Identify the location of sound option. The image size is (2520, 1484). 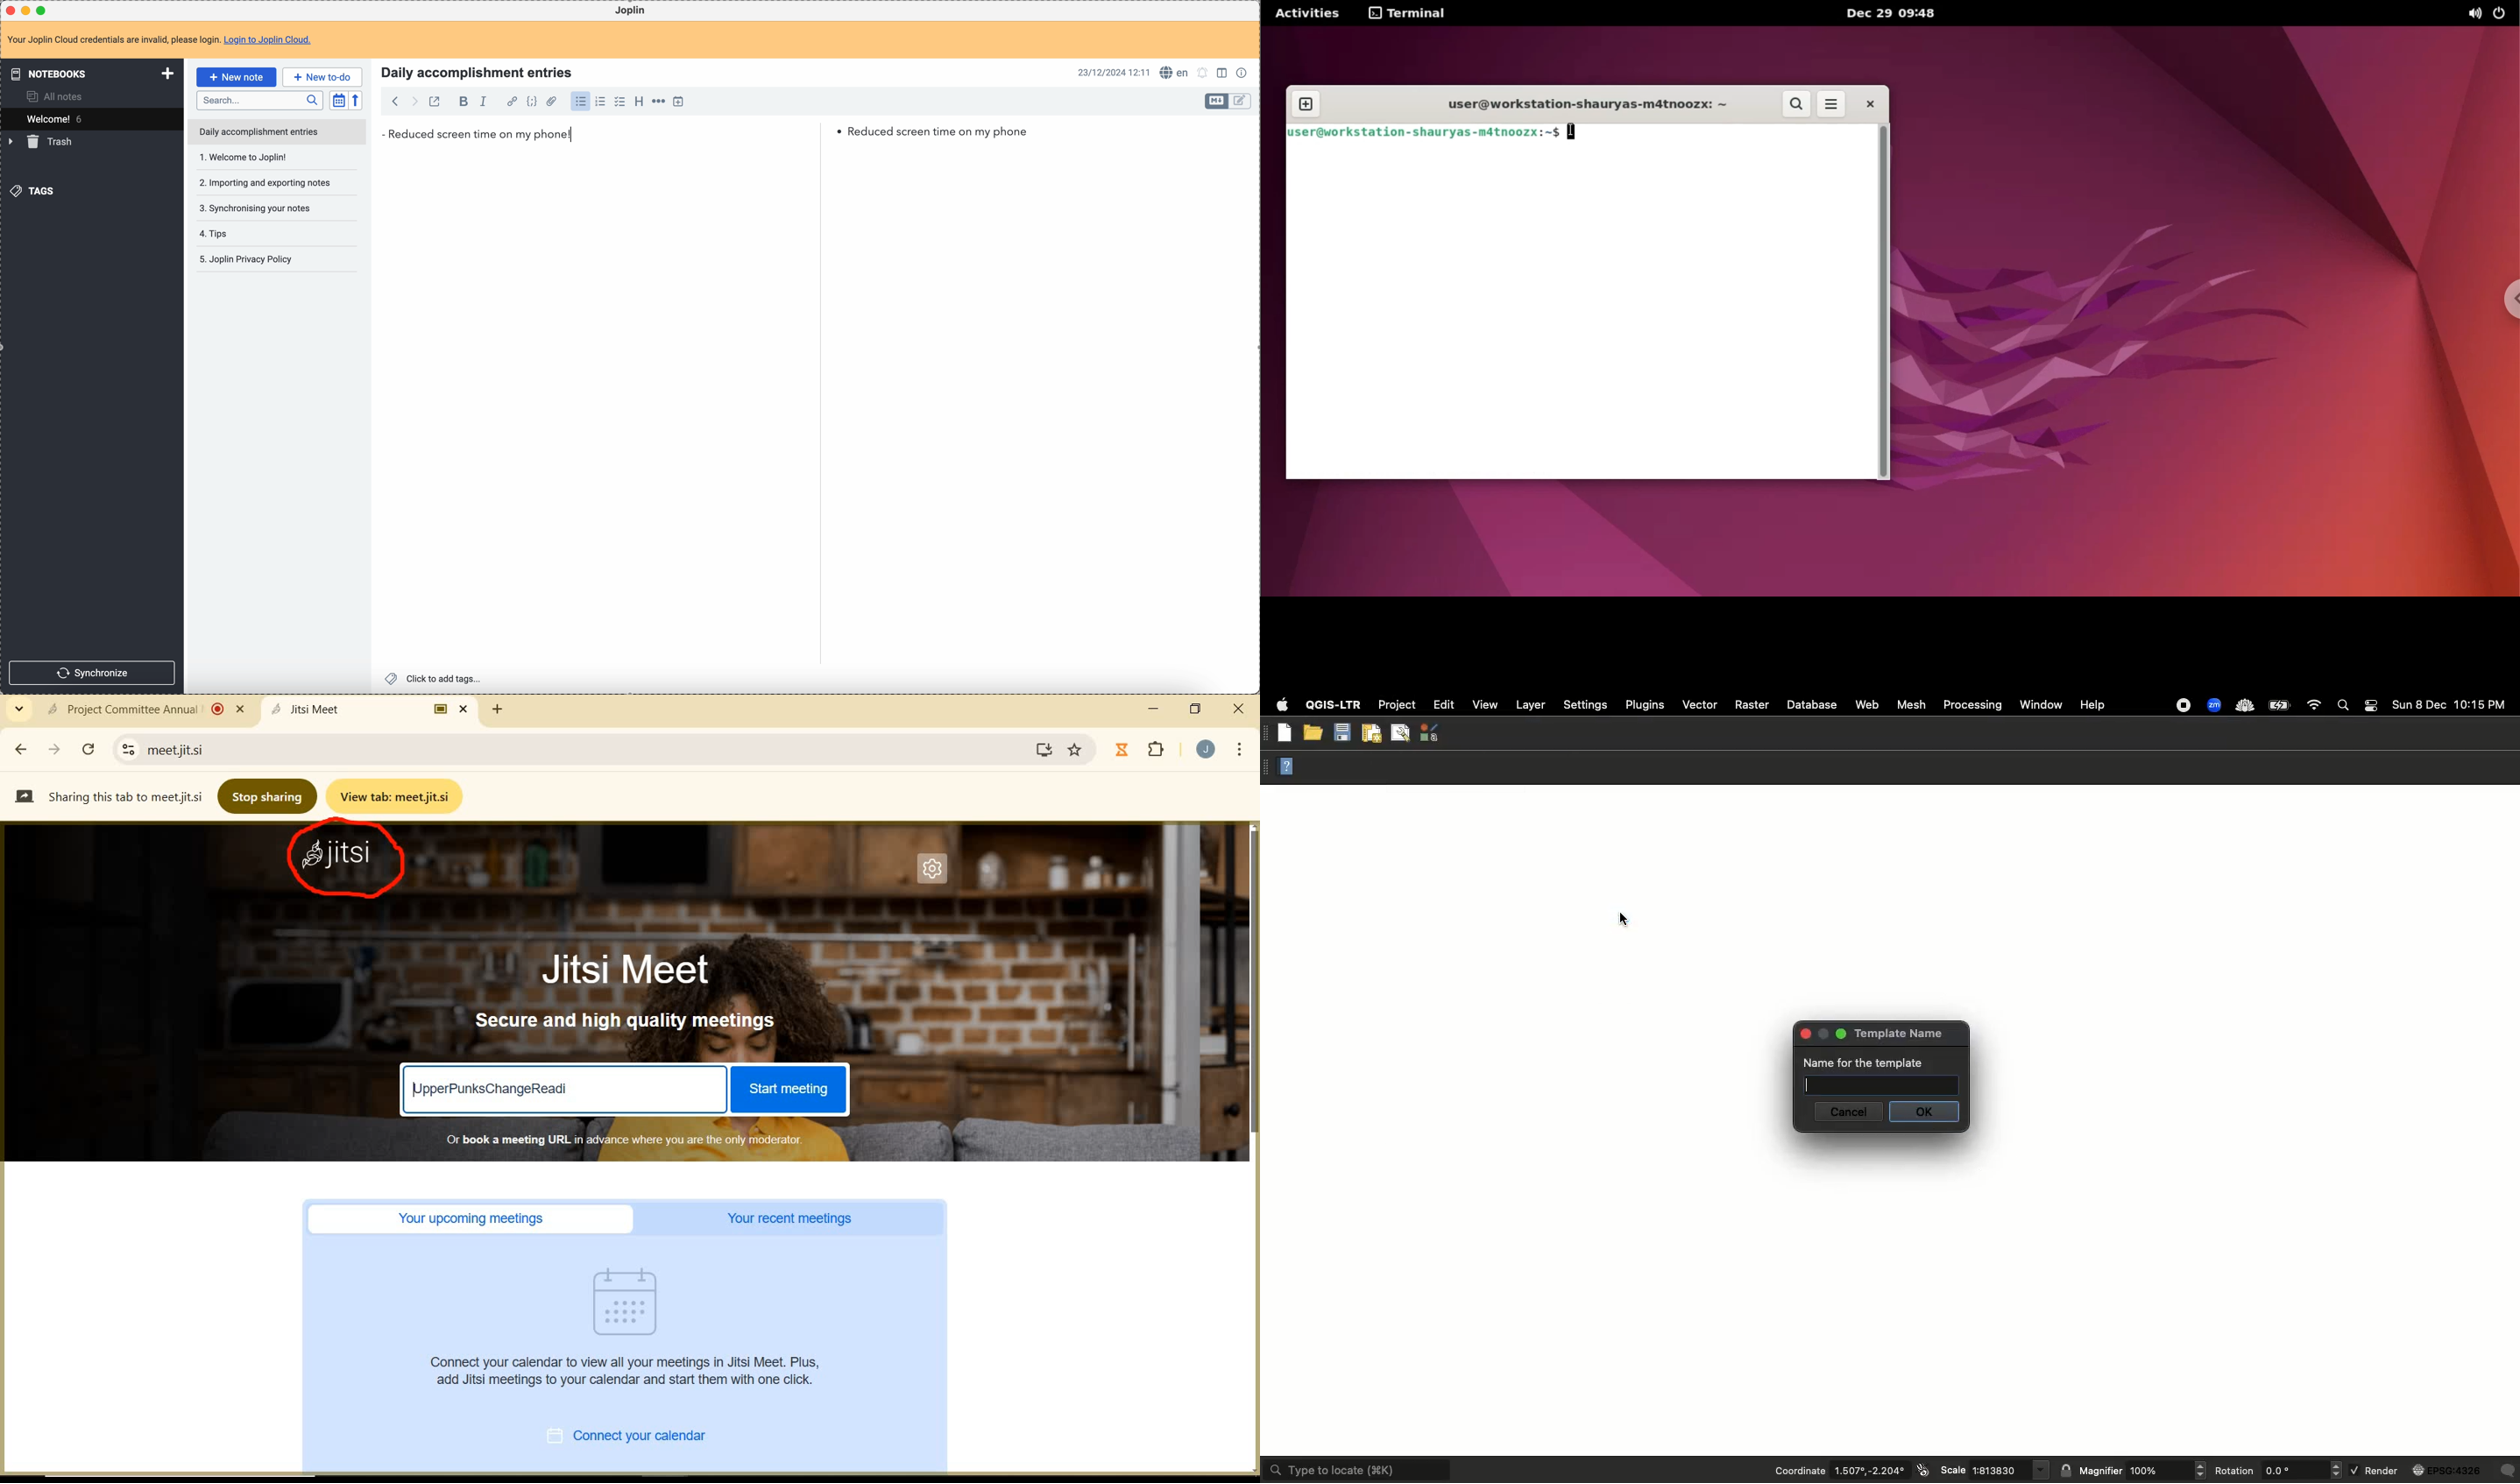
(2474, 14).